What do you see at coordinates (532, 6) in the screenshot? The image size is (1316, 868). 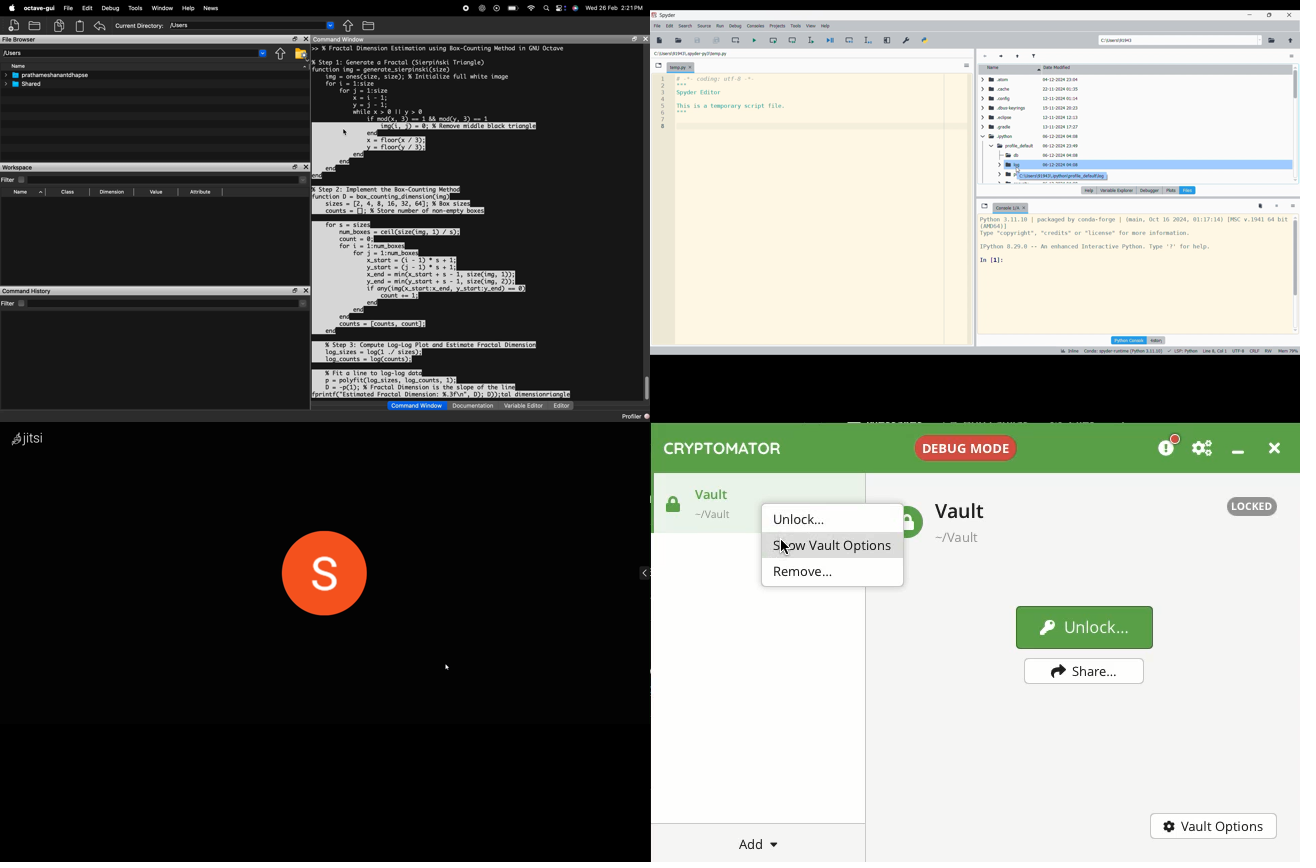 I see `wifi` at bounding box center [532, 6].